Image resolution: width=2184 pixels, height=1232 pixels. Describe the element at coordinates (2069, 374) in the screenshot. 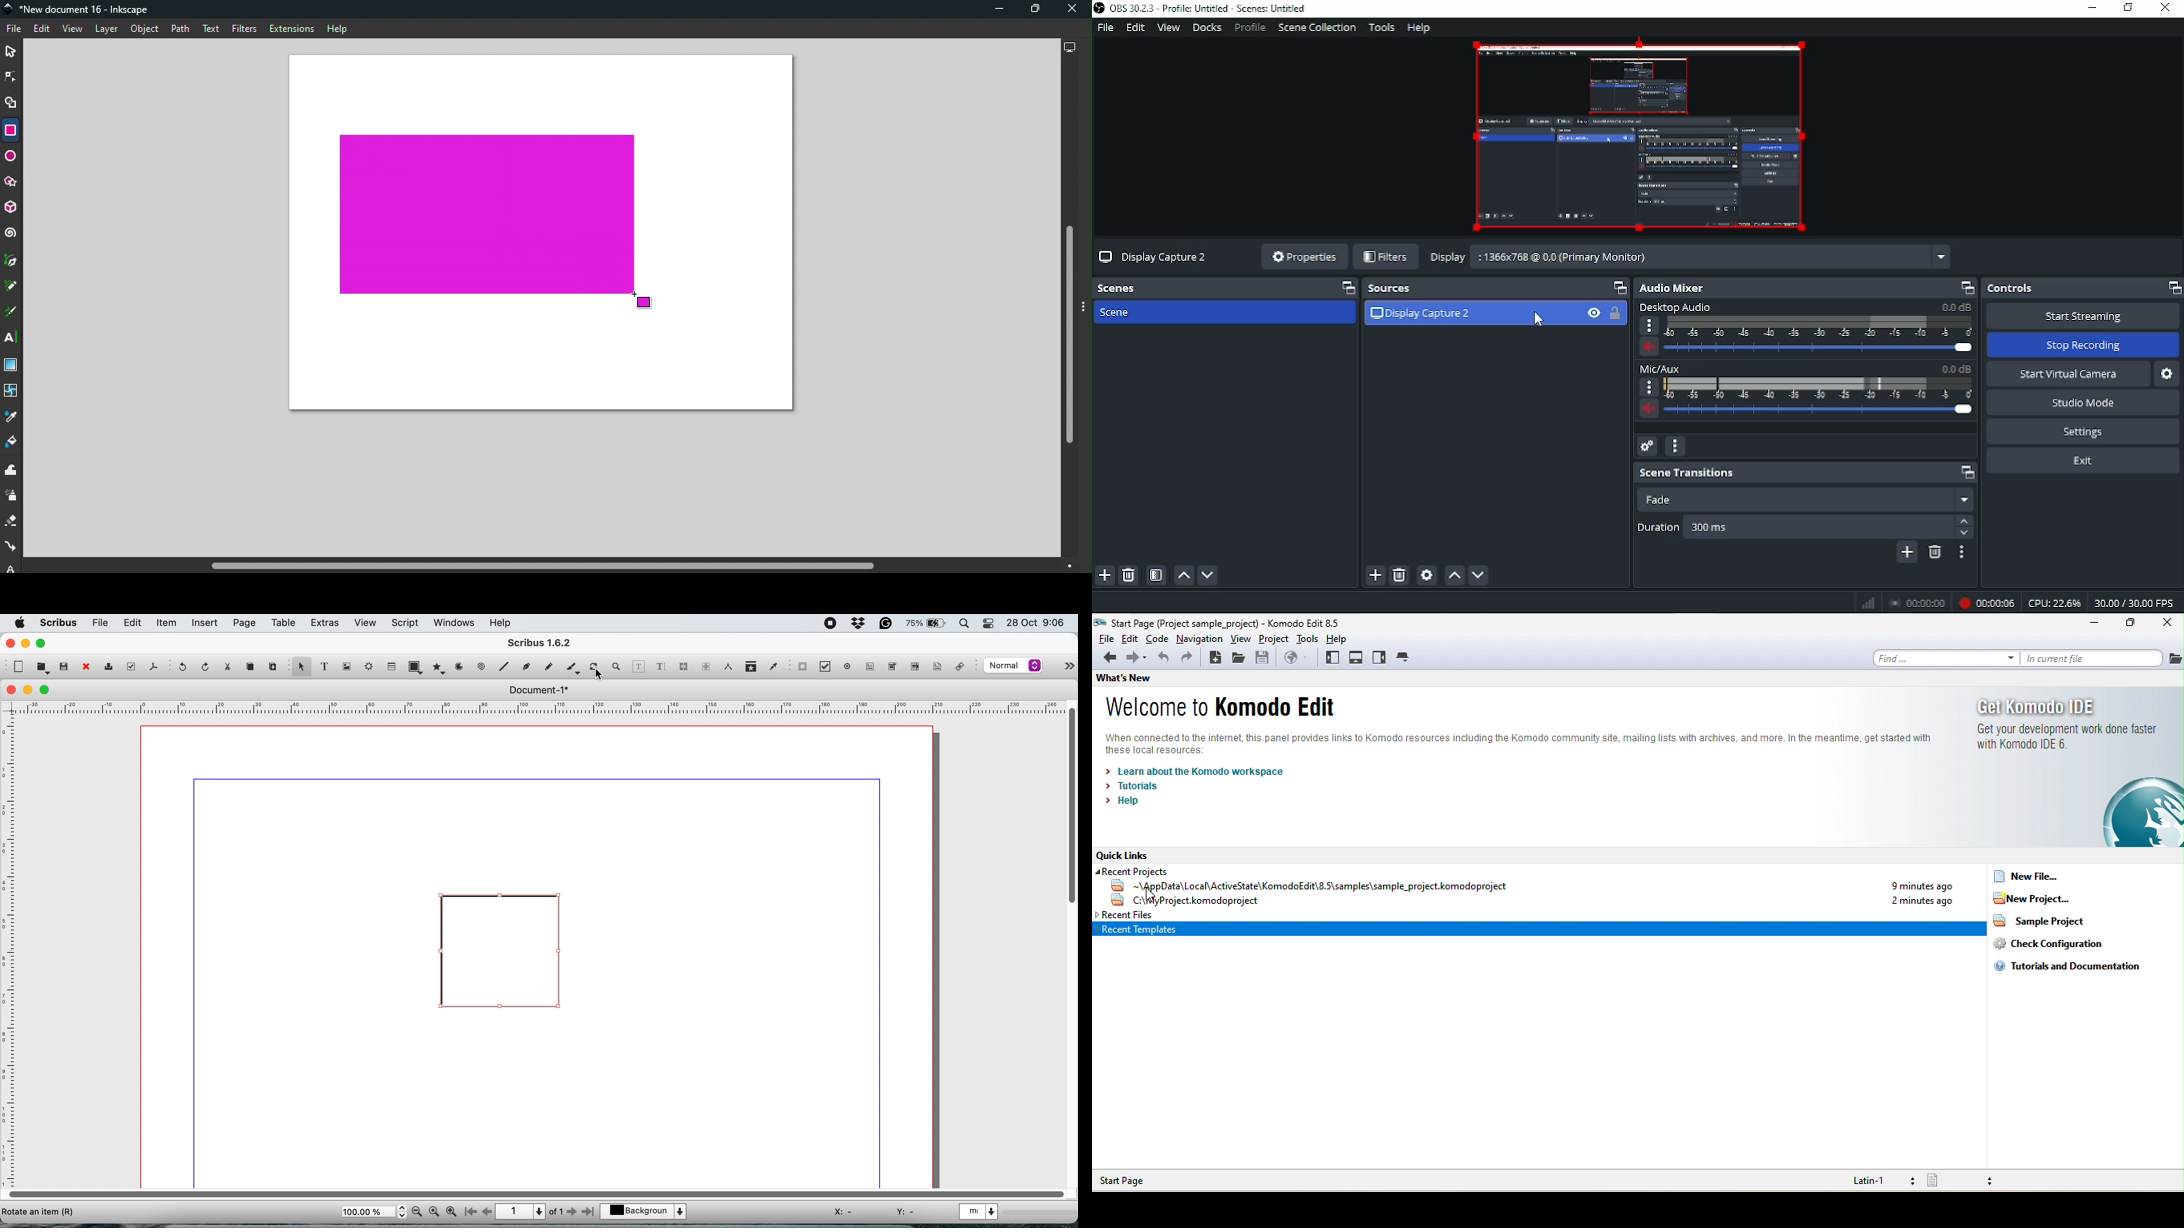

I see `Start virtual camera` at that location.